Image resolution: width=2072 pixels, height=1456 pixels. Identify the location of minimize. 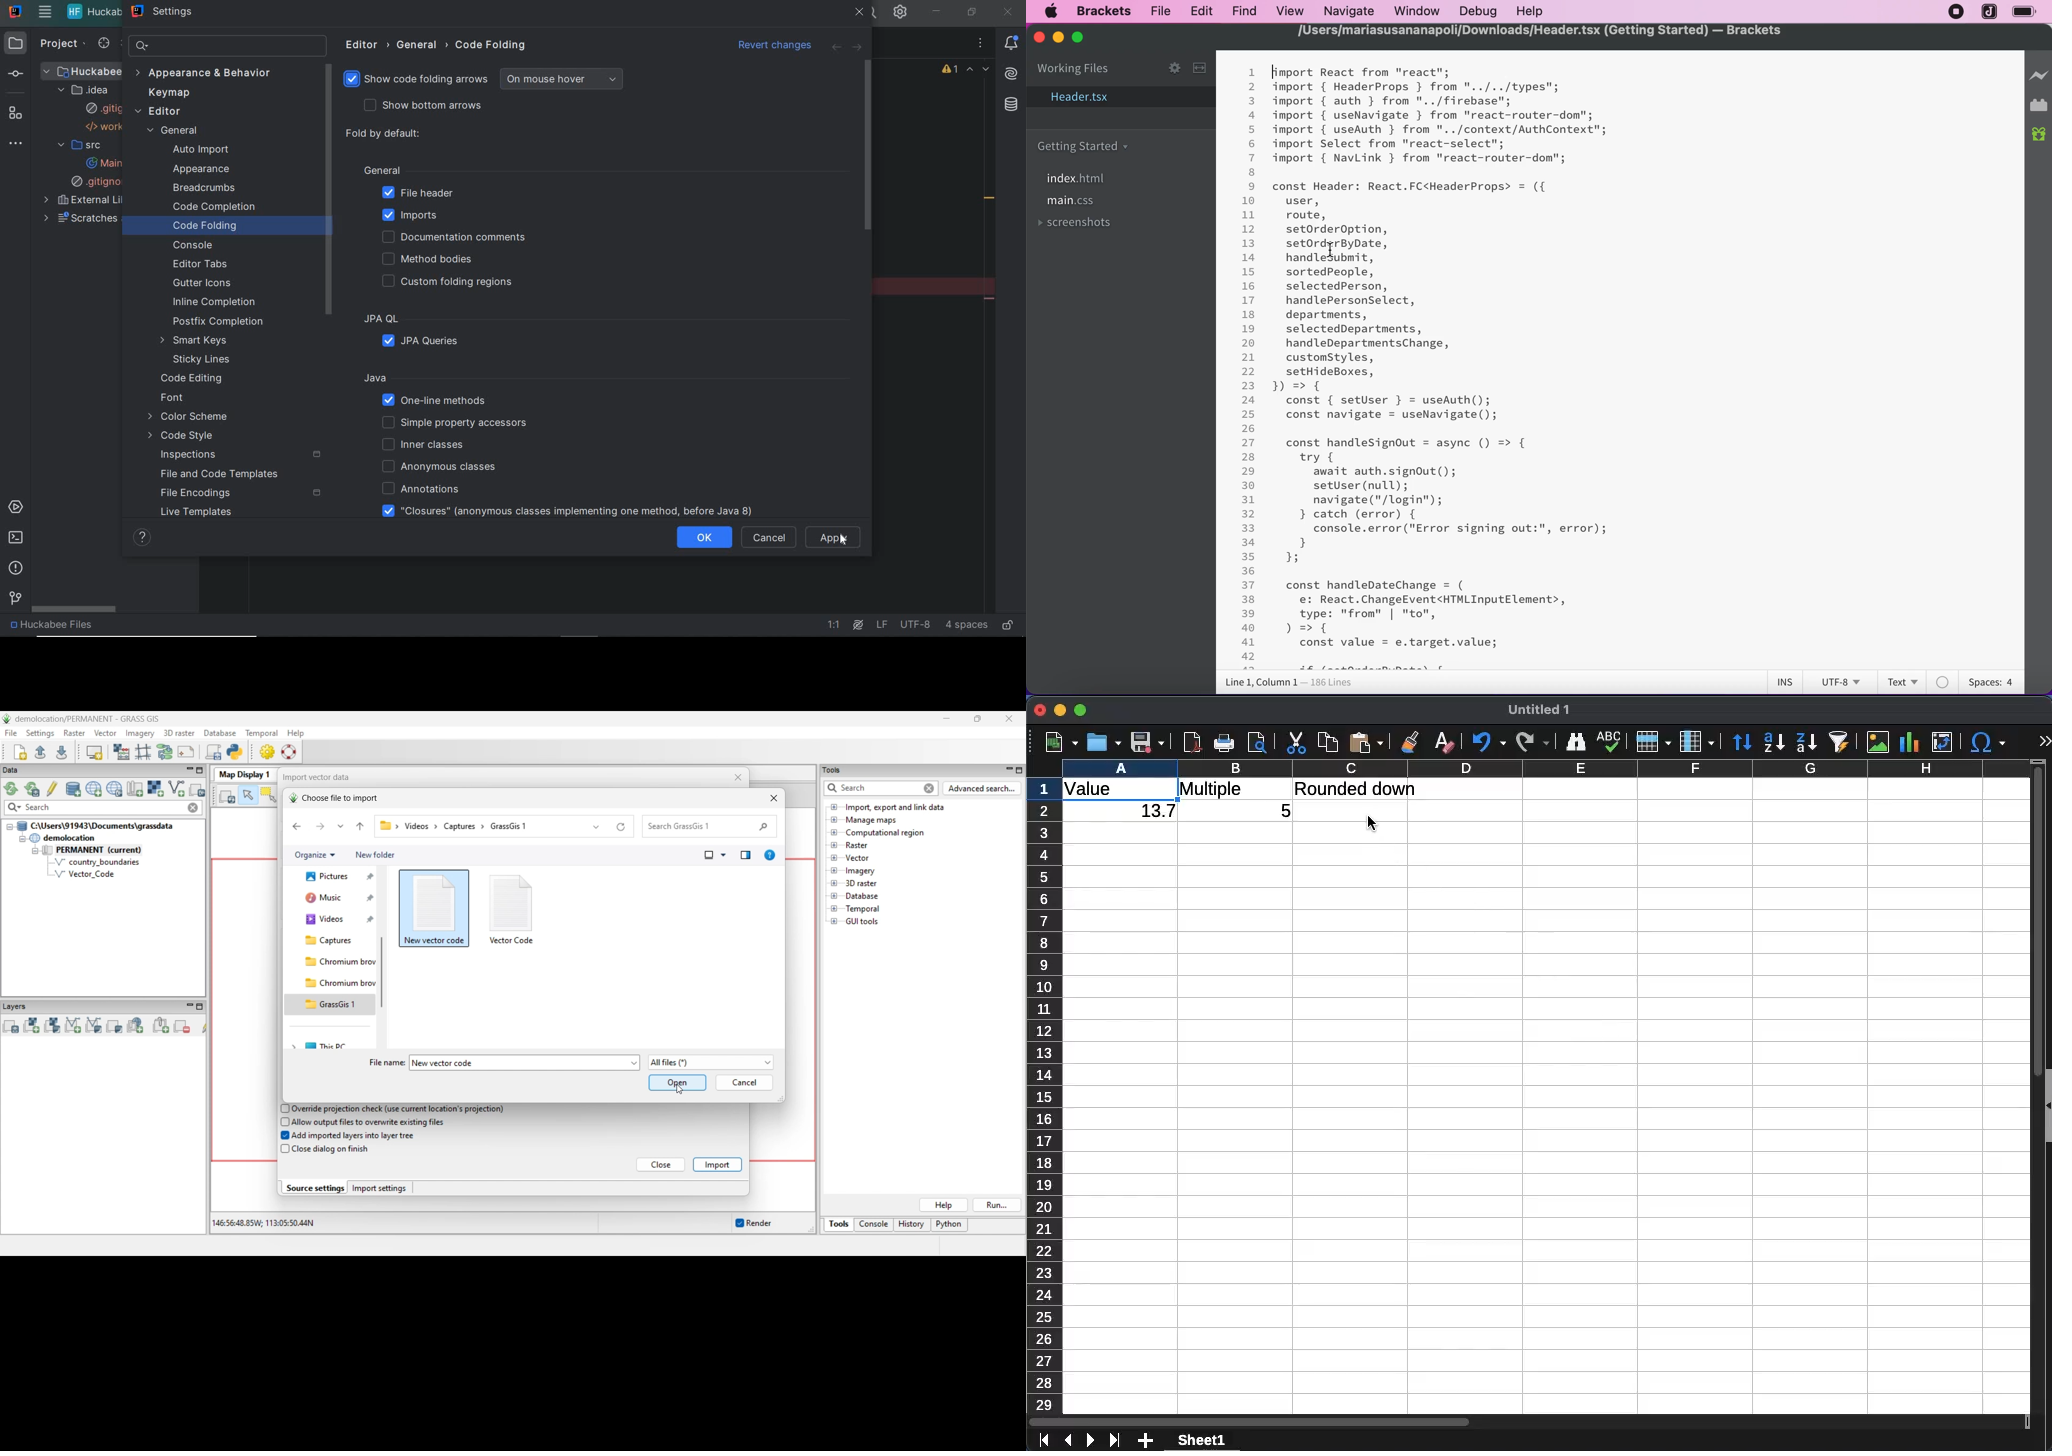
(1061, 711).